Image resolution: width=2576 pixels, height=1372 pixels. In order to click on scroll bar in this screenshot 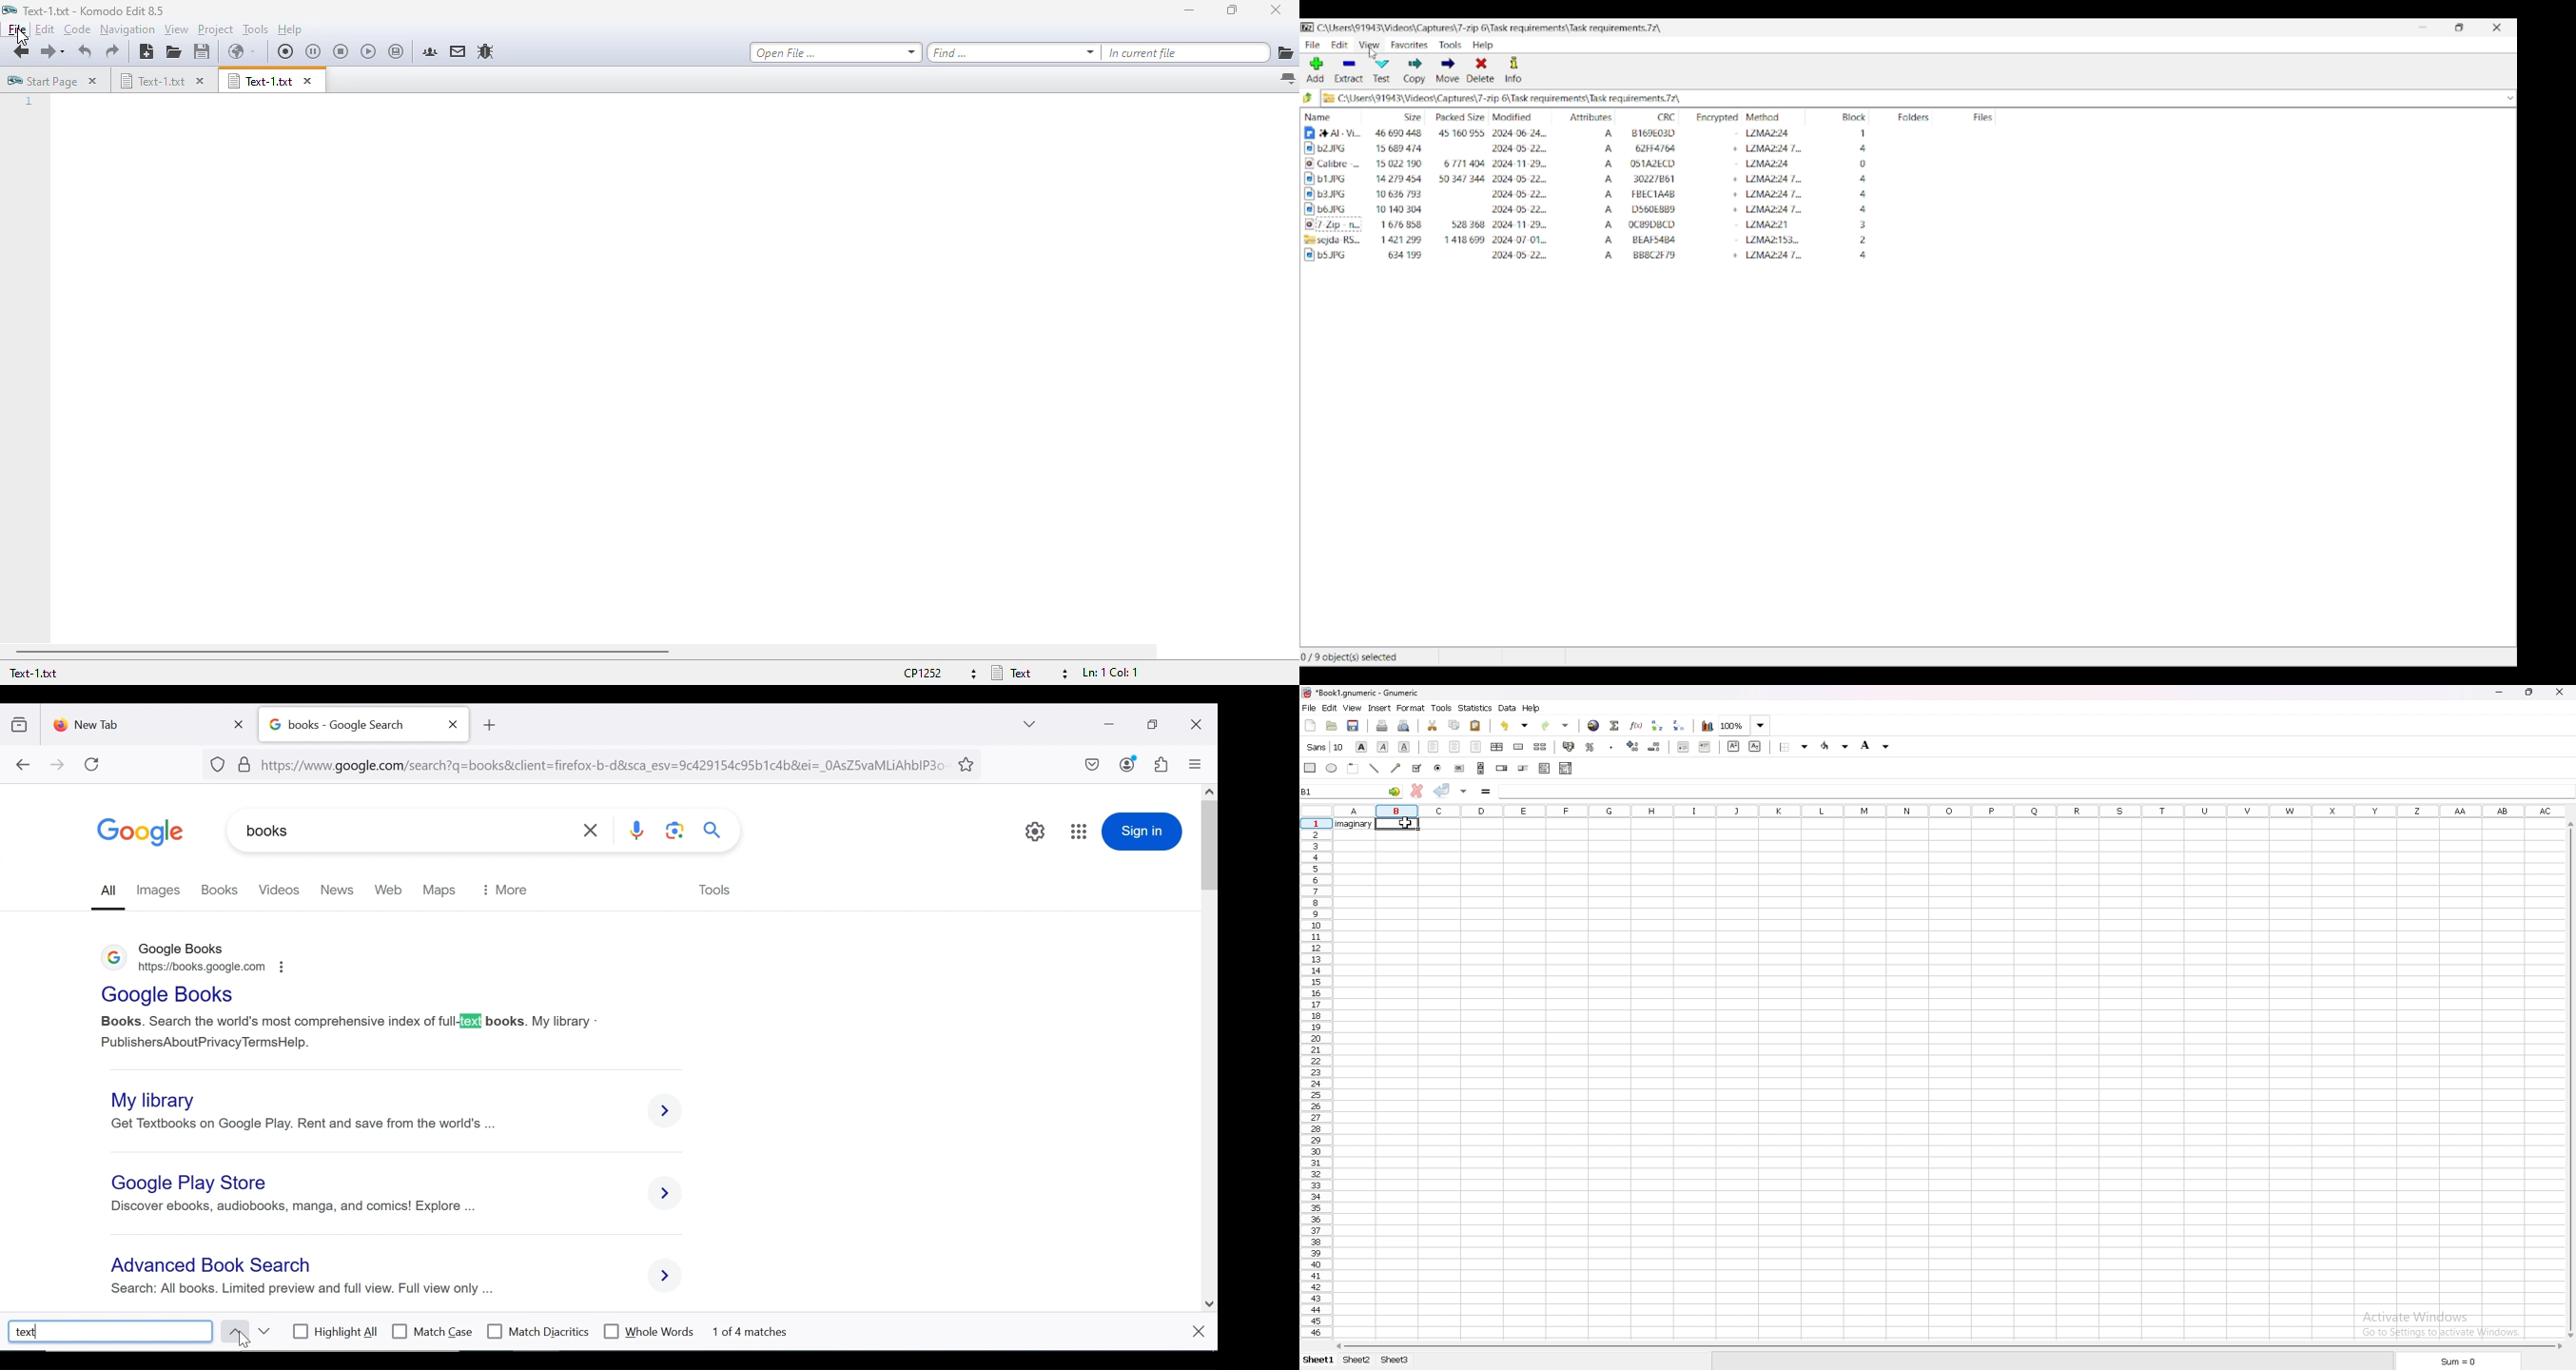, I will do `click(1207, 1043)`.